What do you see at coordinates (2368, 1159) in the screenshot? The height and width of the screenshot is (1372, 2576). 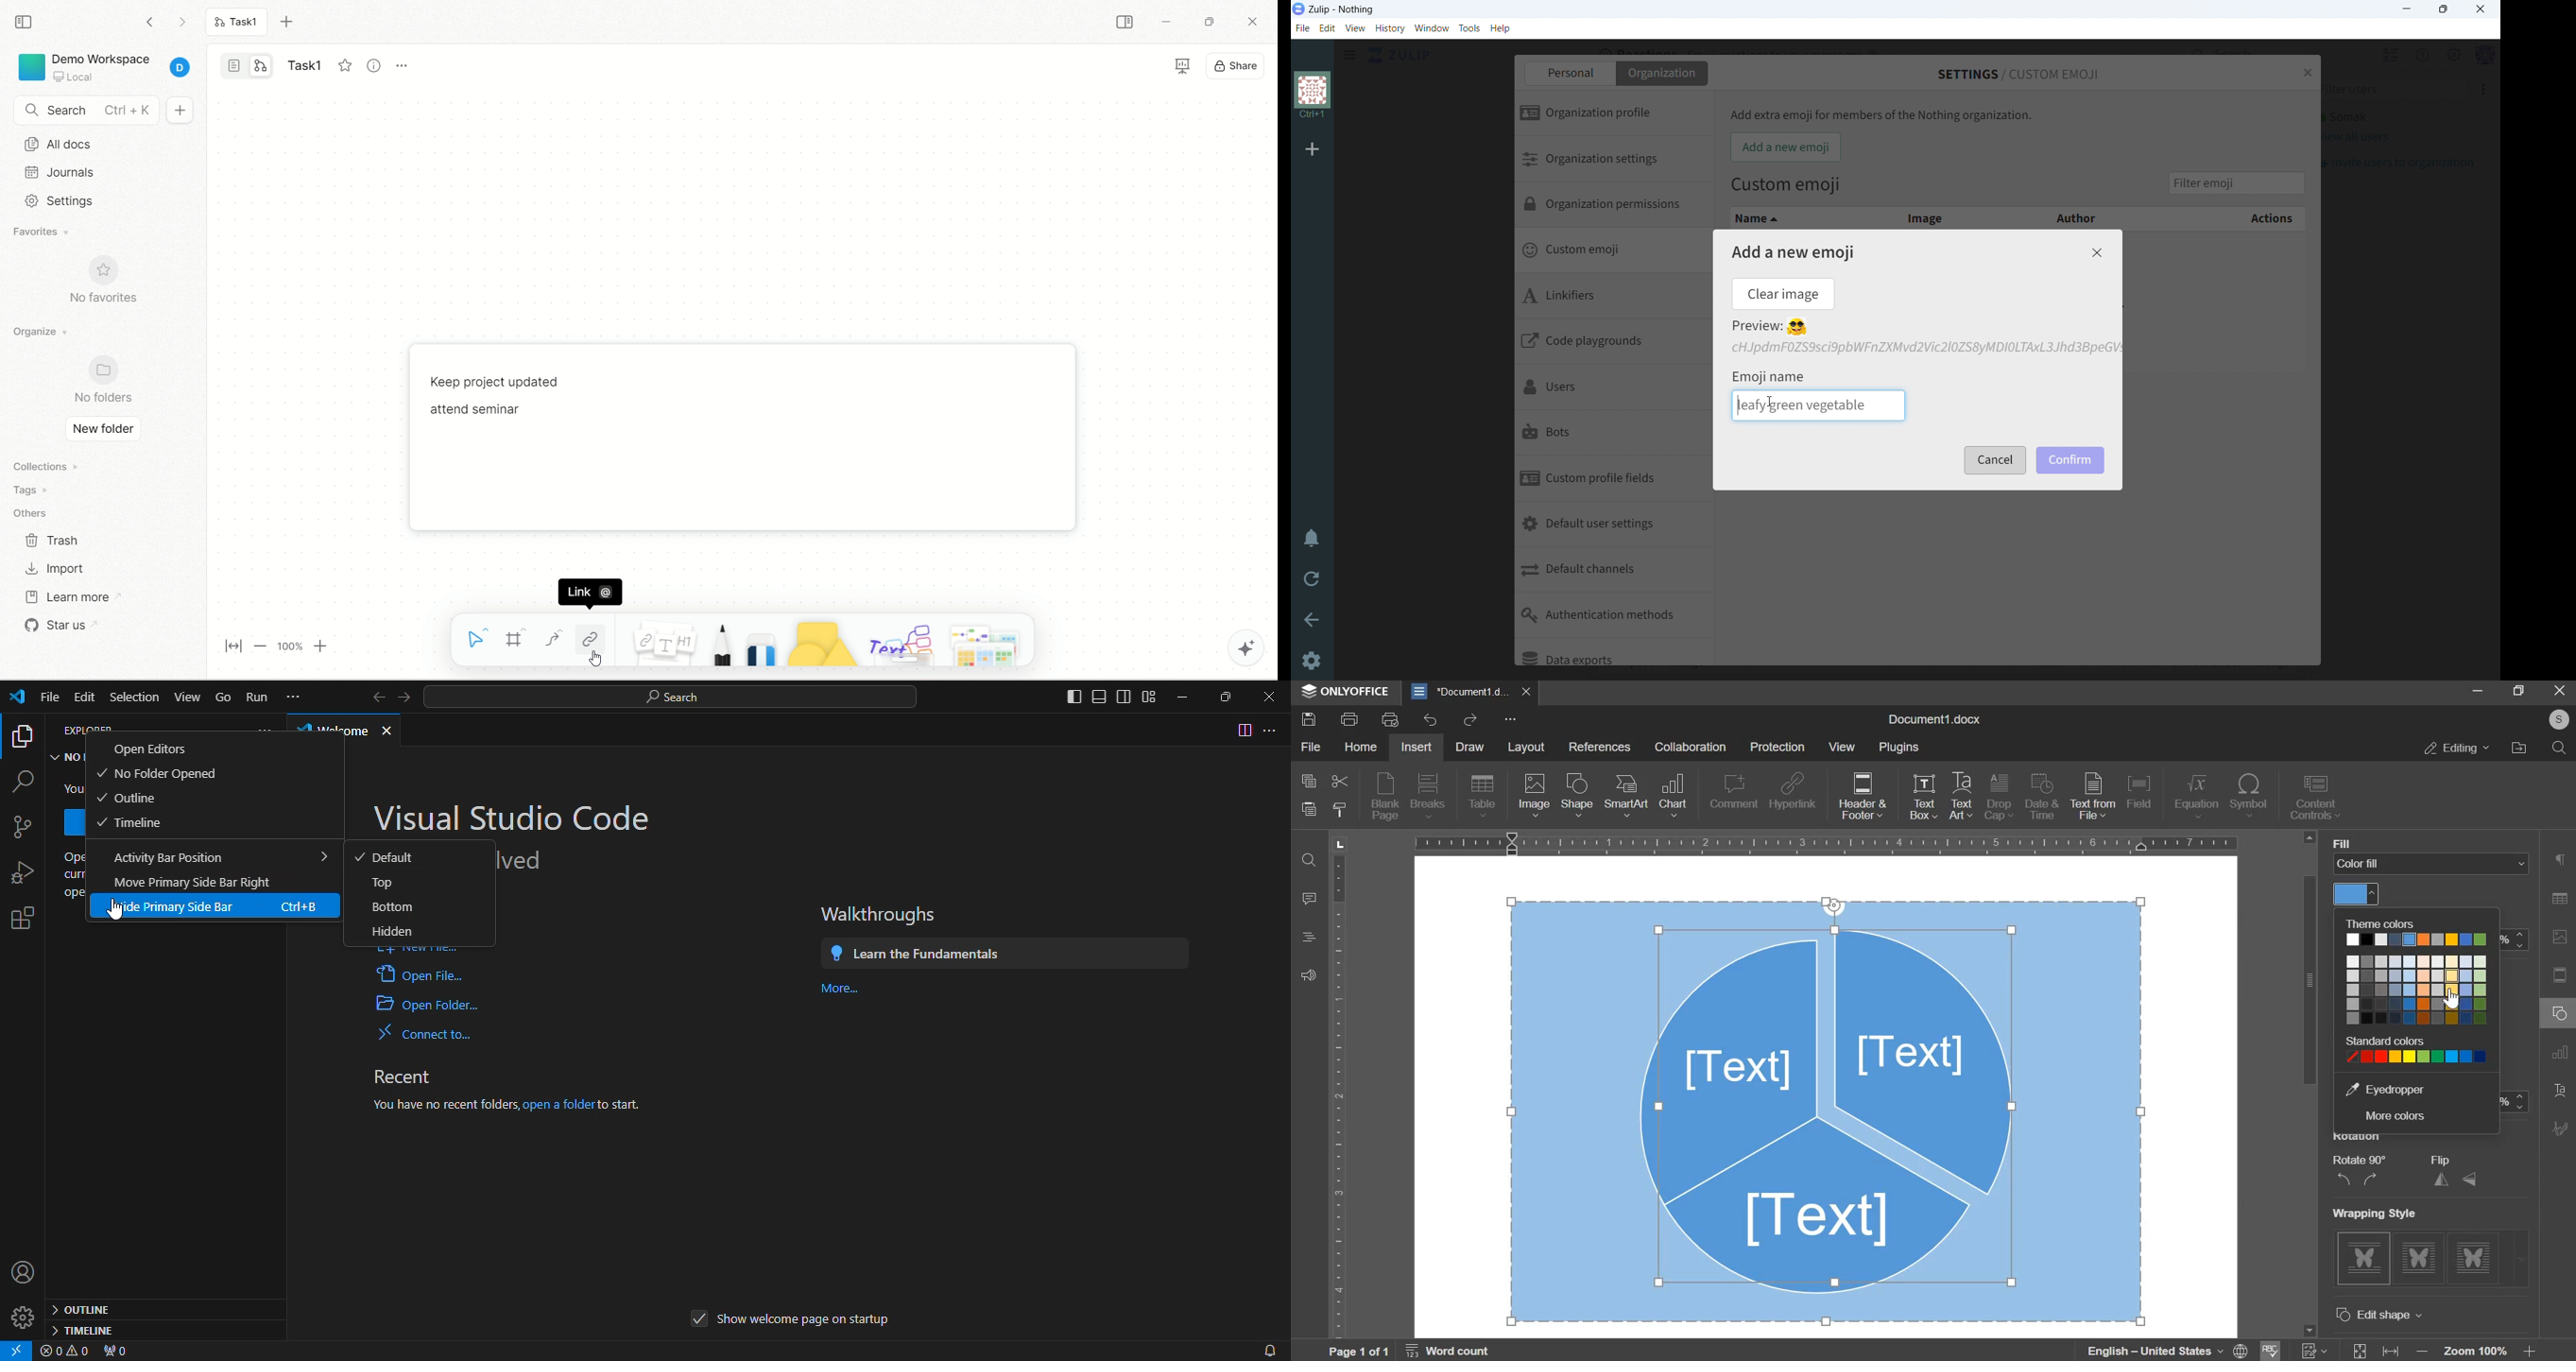 I see `` at bounding box center [2368, 1159].